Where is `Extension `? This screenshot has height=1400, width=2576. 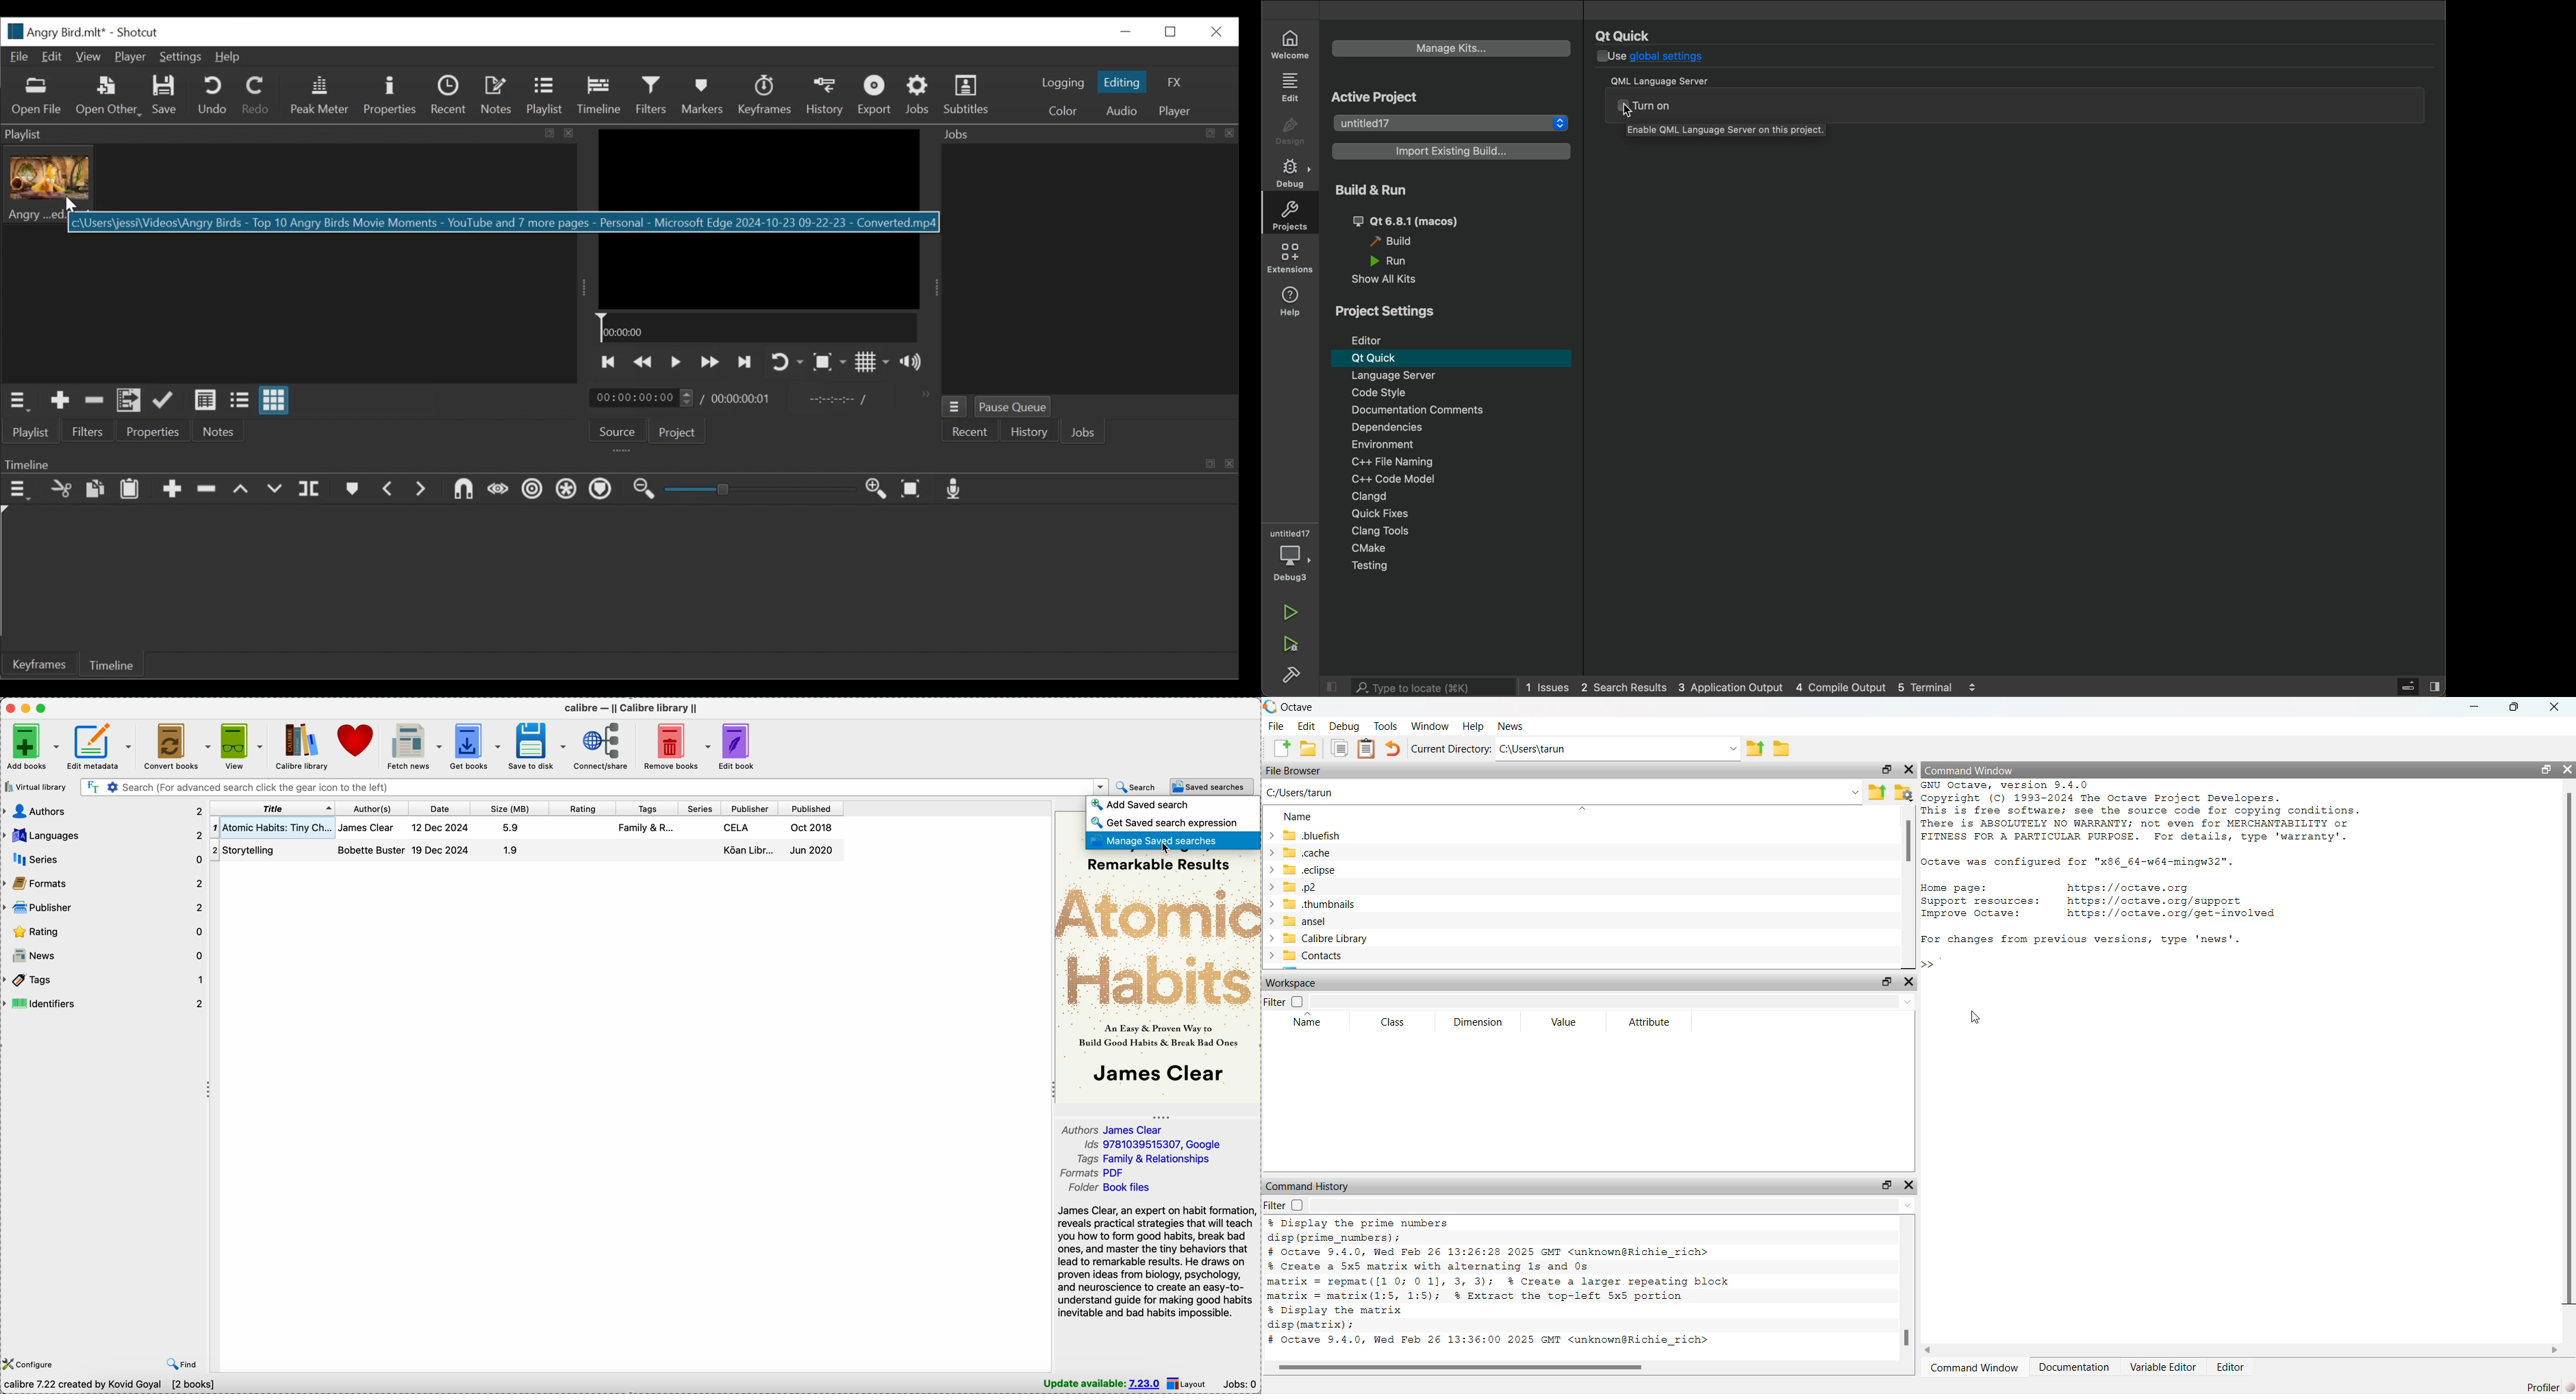 Extension  is located at coordinates (1289, 258).